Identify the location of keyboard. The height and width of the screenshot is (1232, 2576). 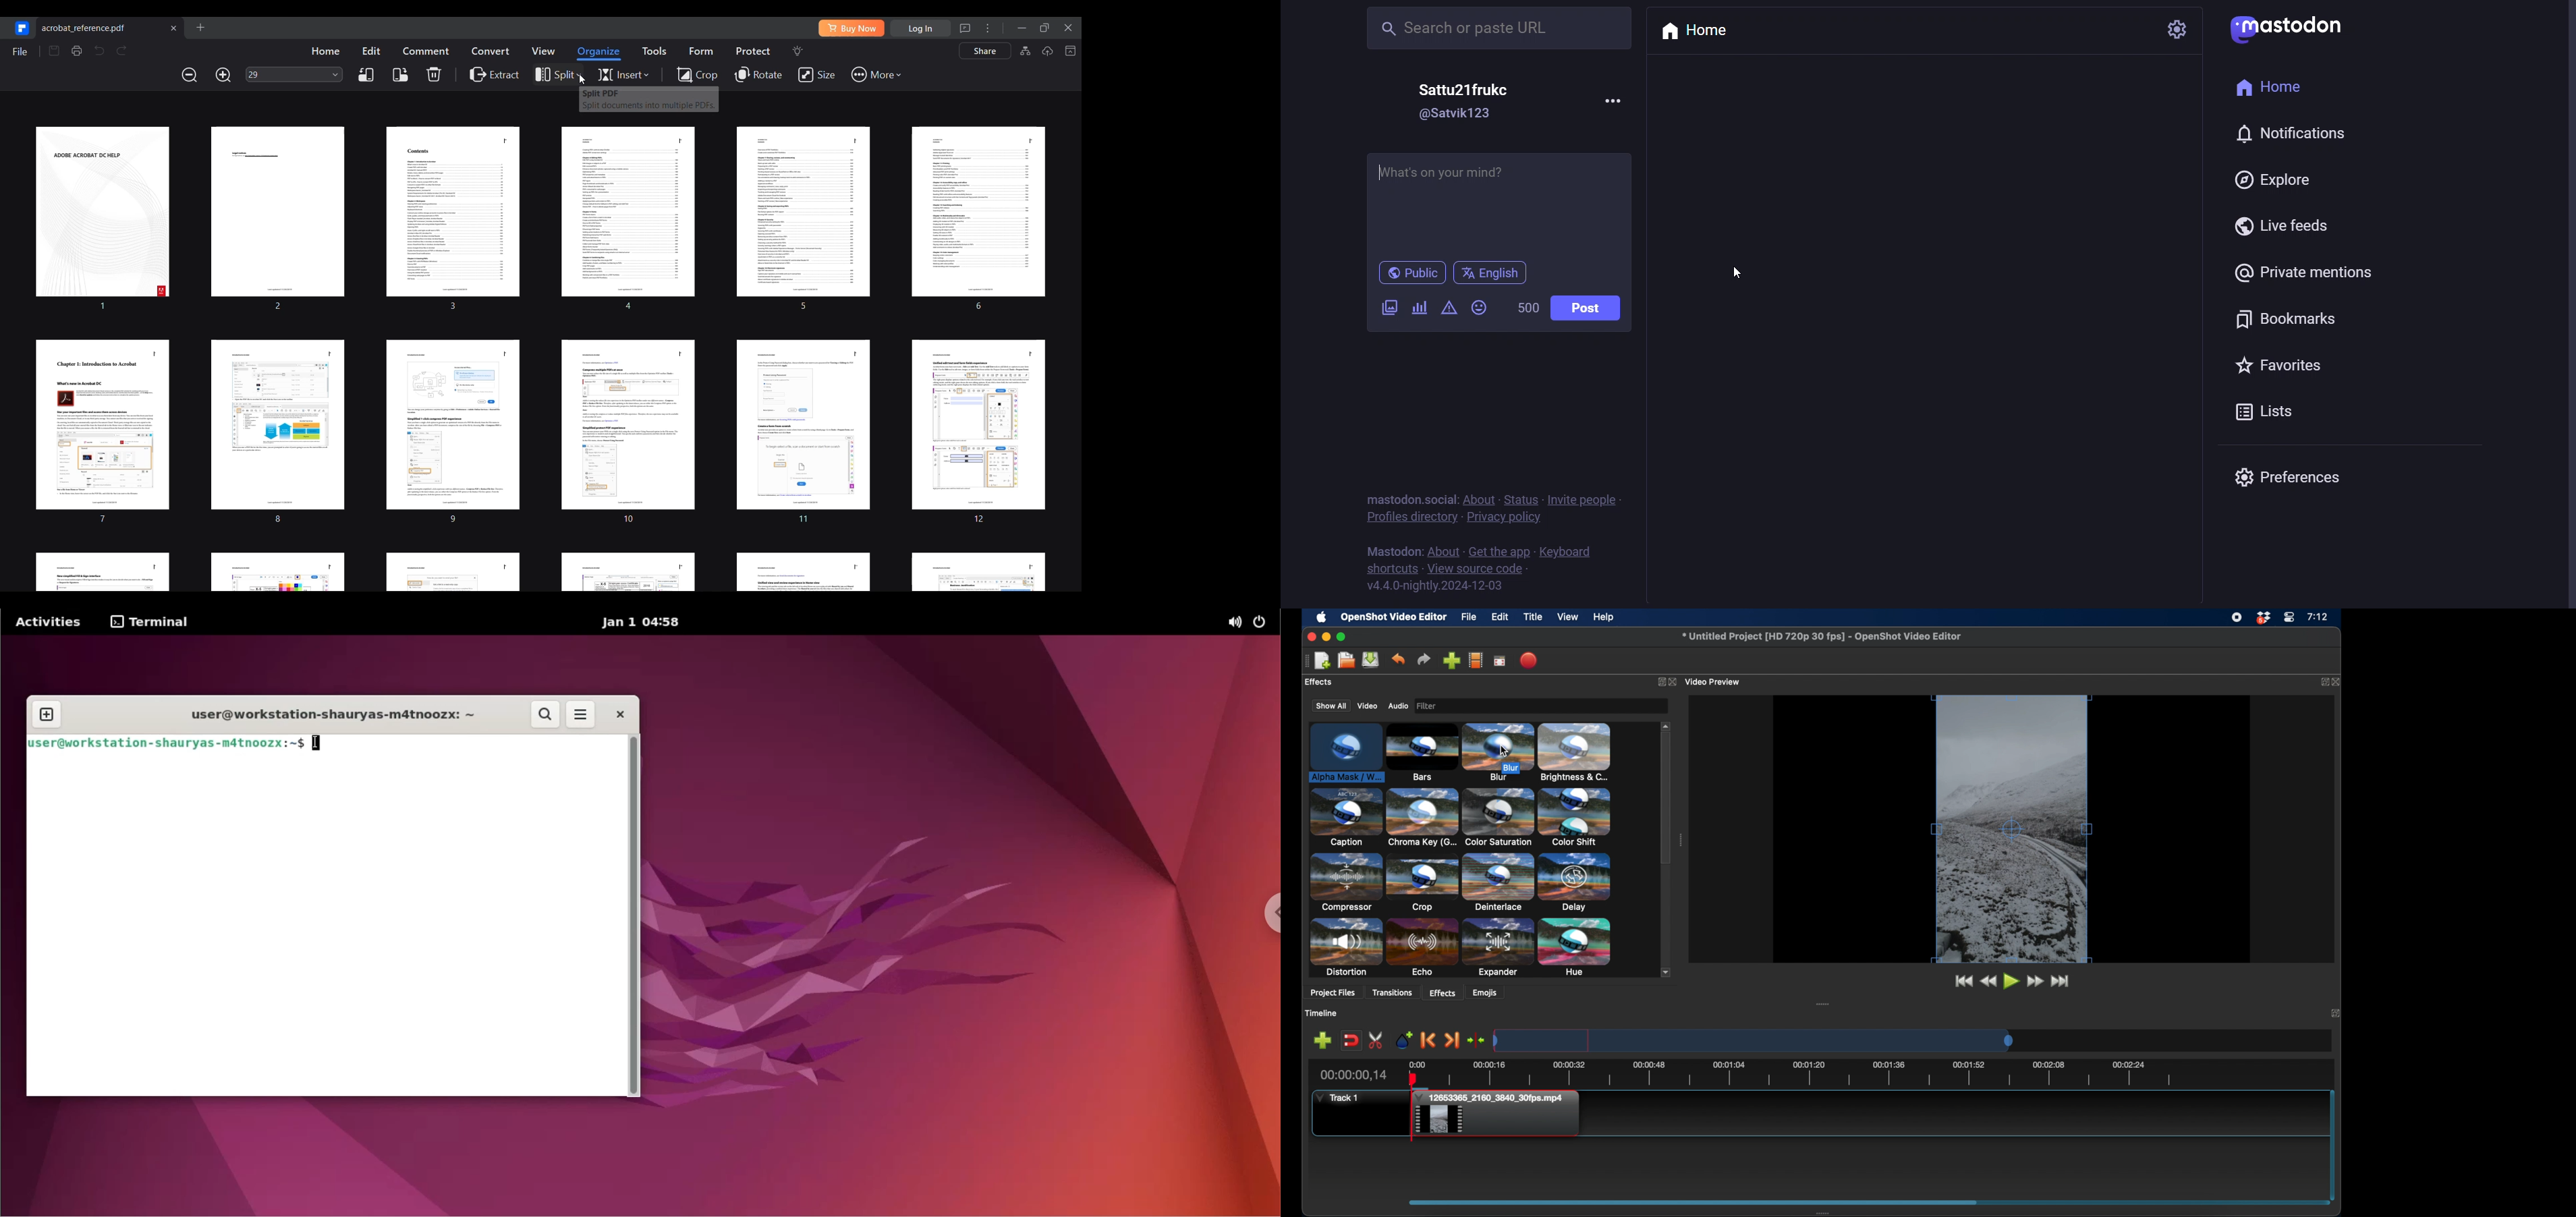
(1568, 550).